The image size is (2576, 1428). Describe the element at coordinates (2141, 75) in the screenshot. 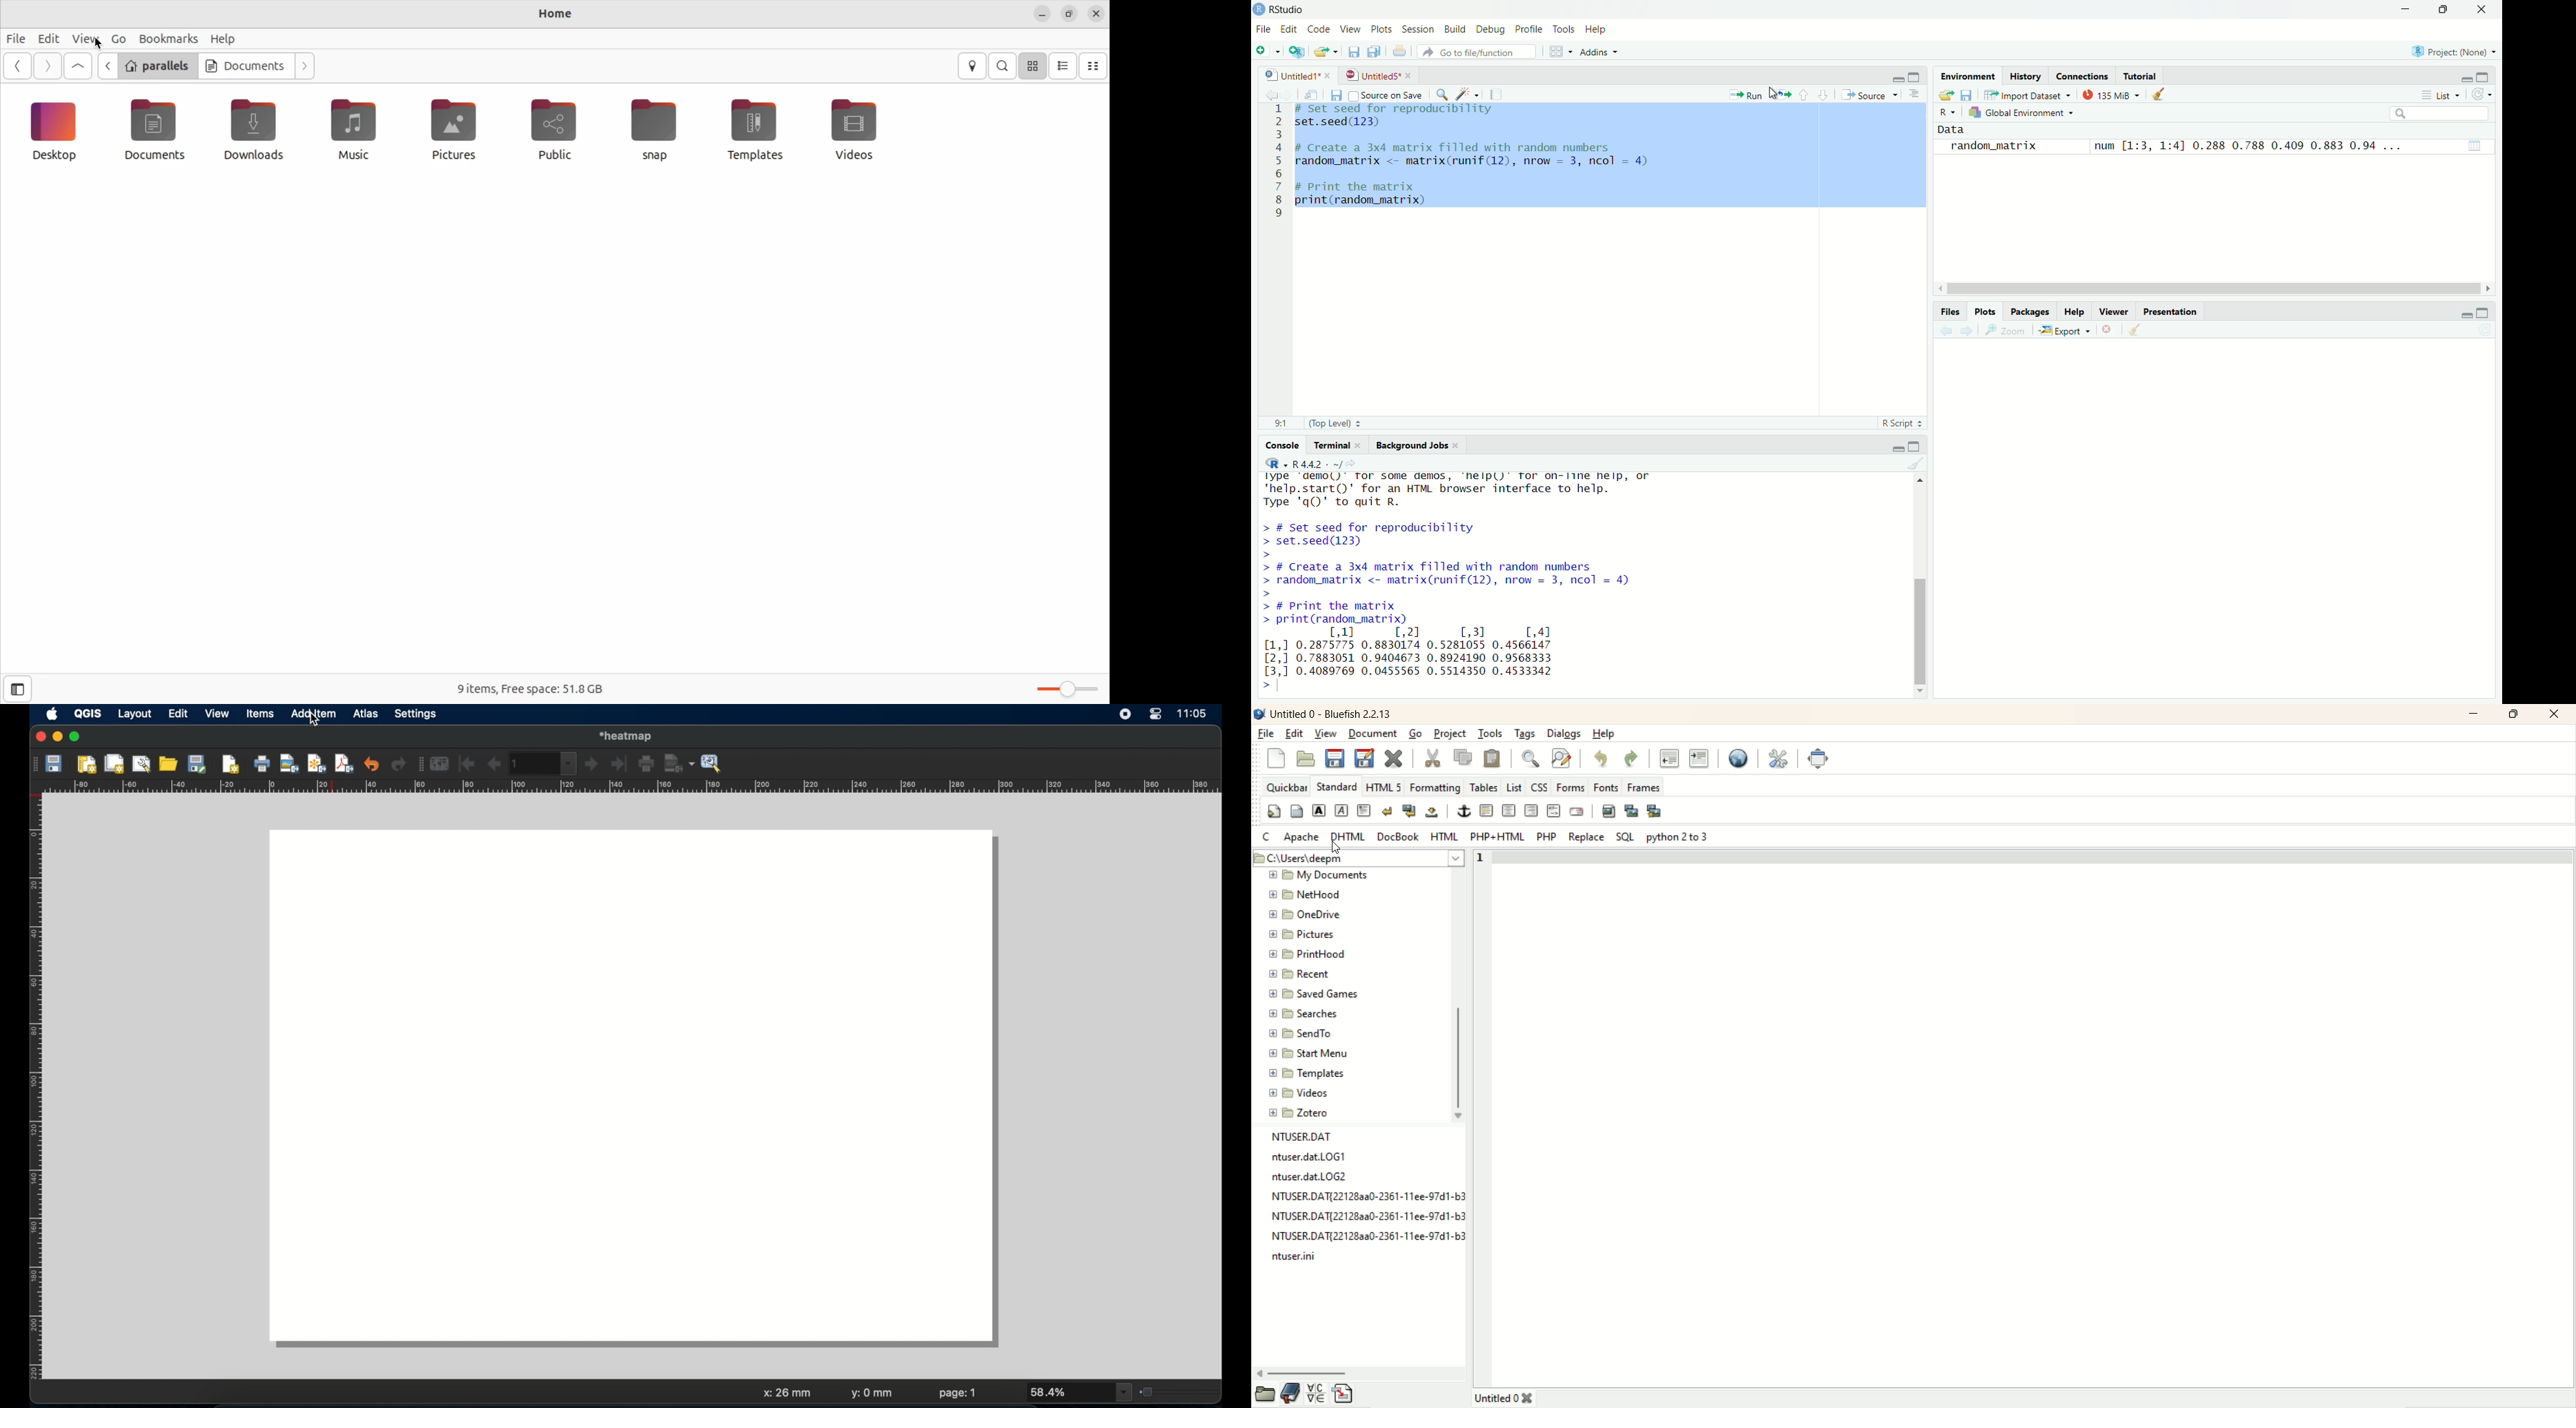

I see `Tutorial` at that location.